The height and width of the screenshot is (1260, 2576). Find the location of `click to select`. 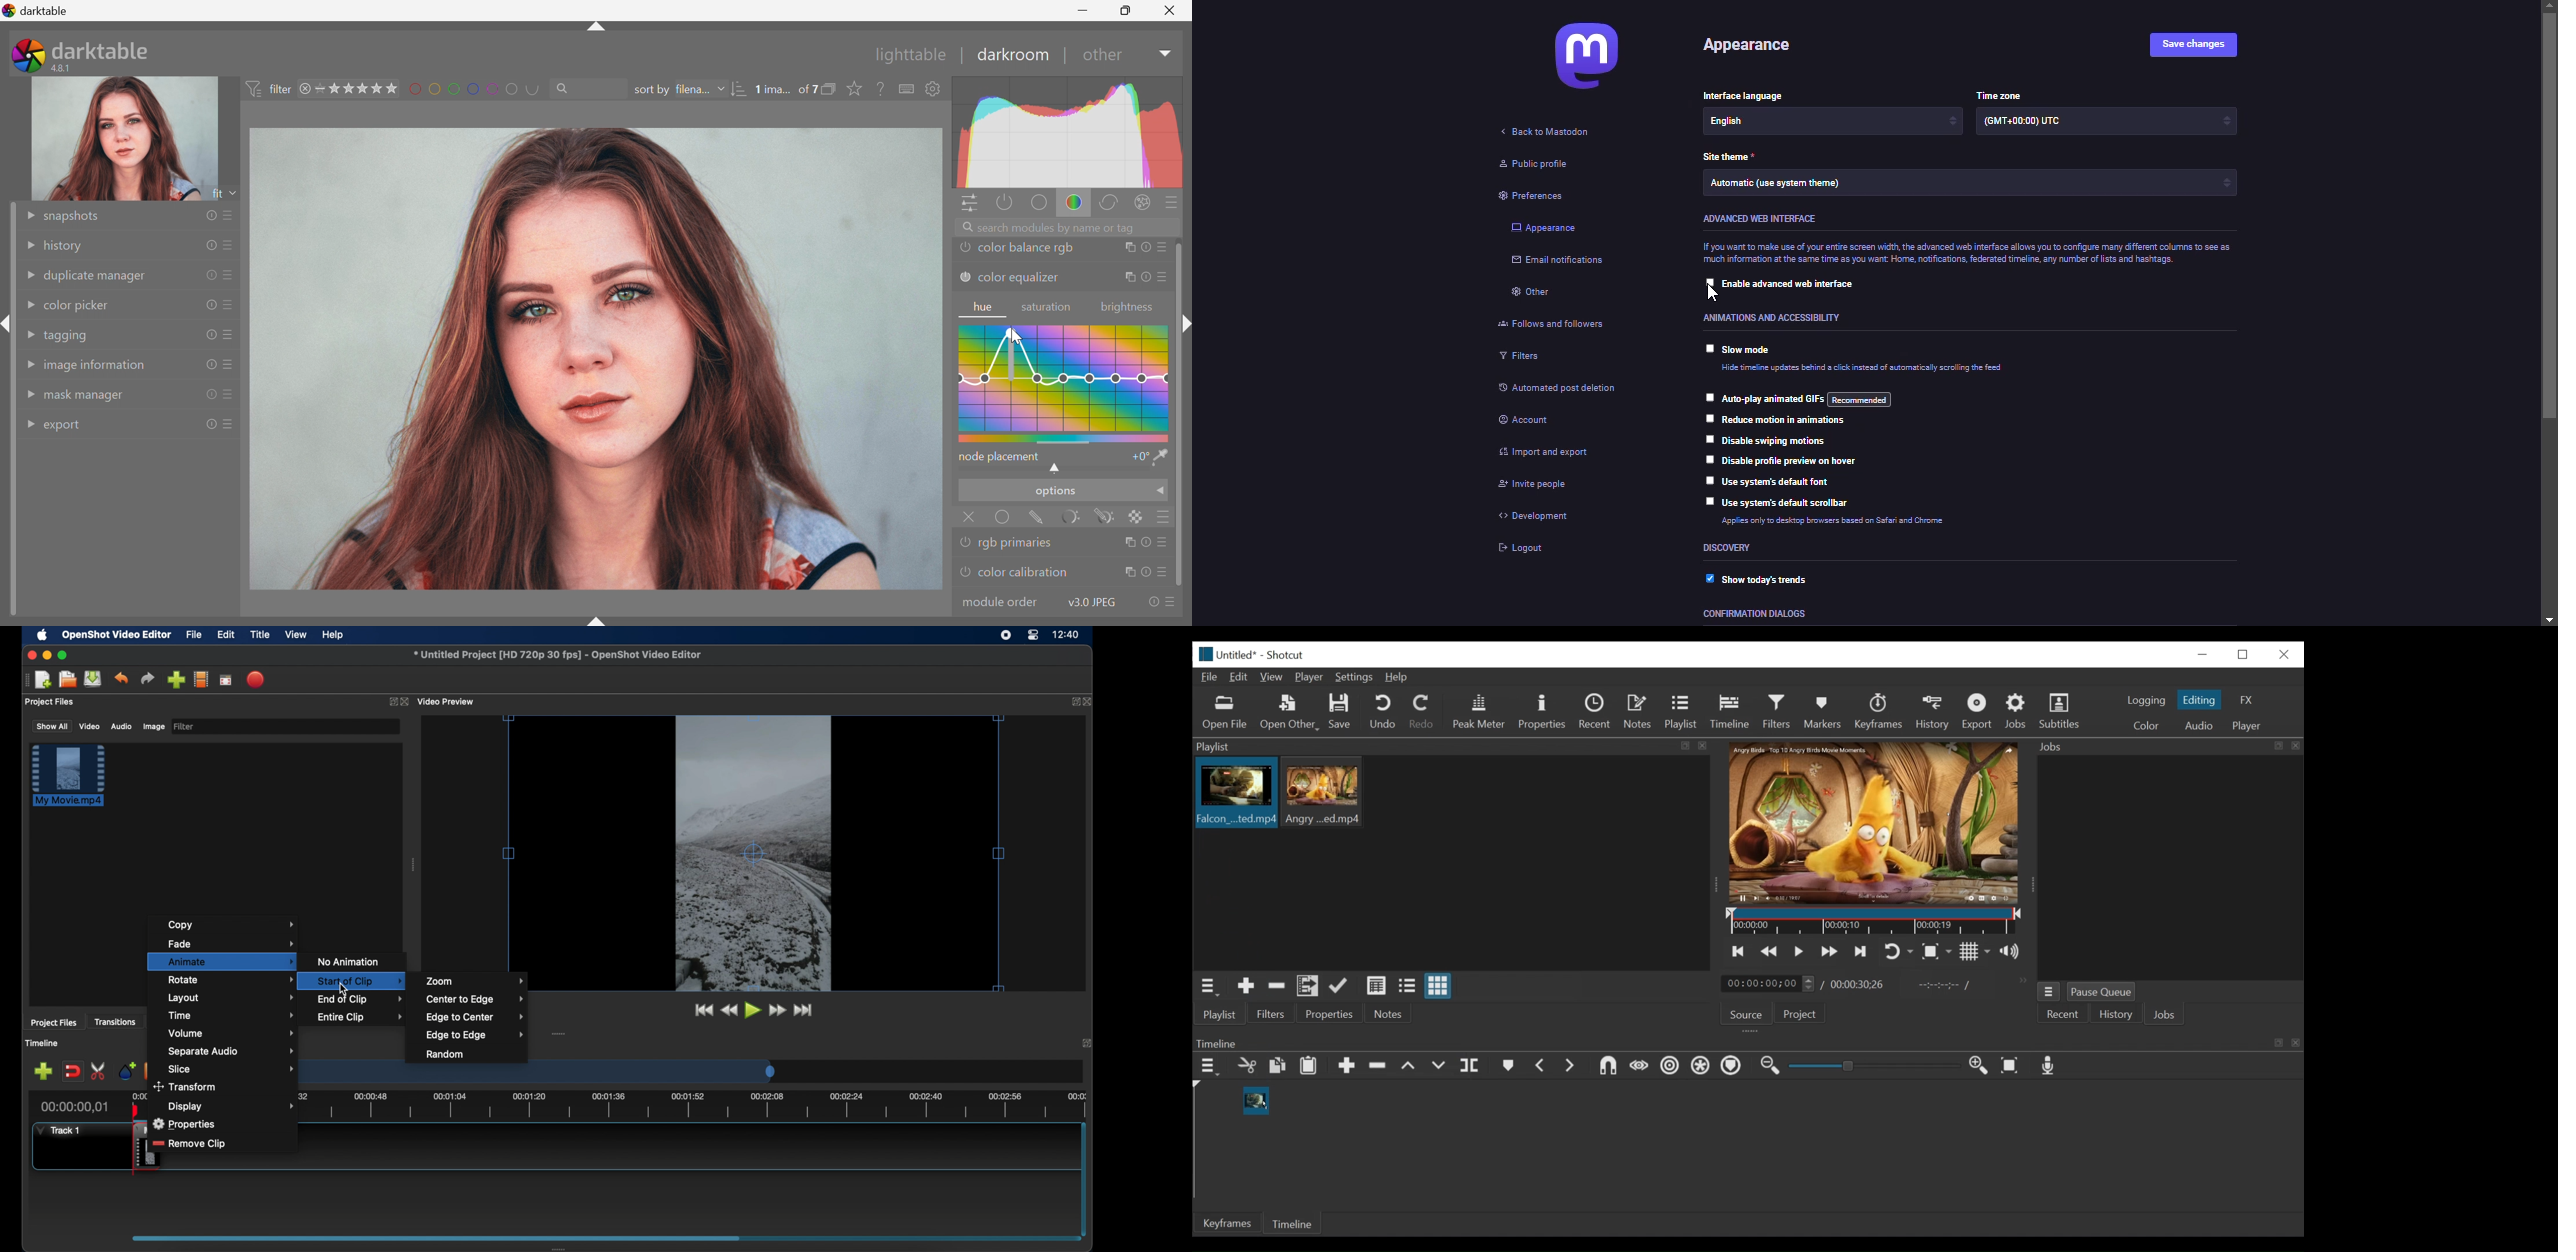

click to select is located at coordinates (1704, 347).